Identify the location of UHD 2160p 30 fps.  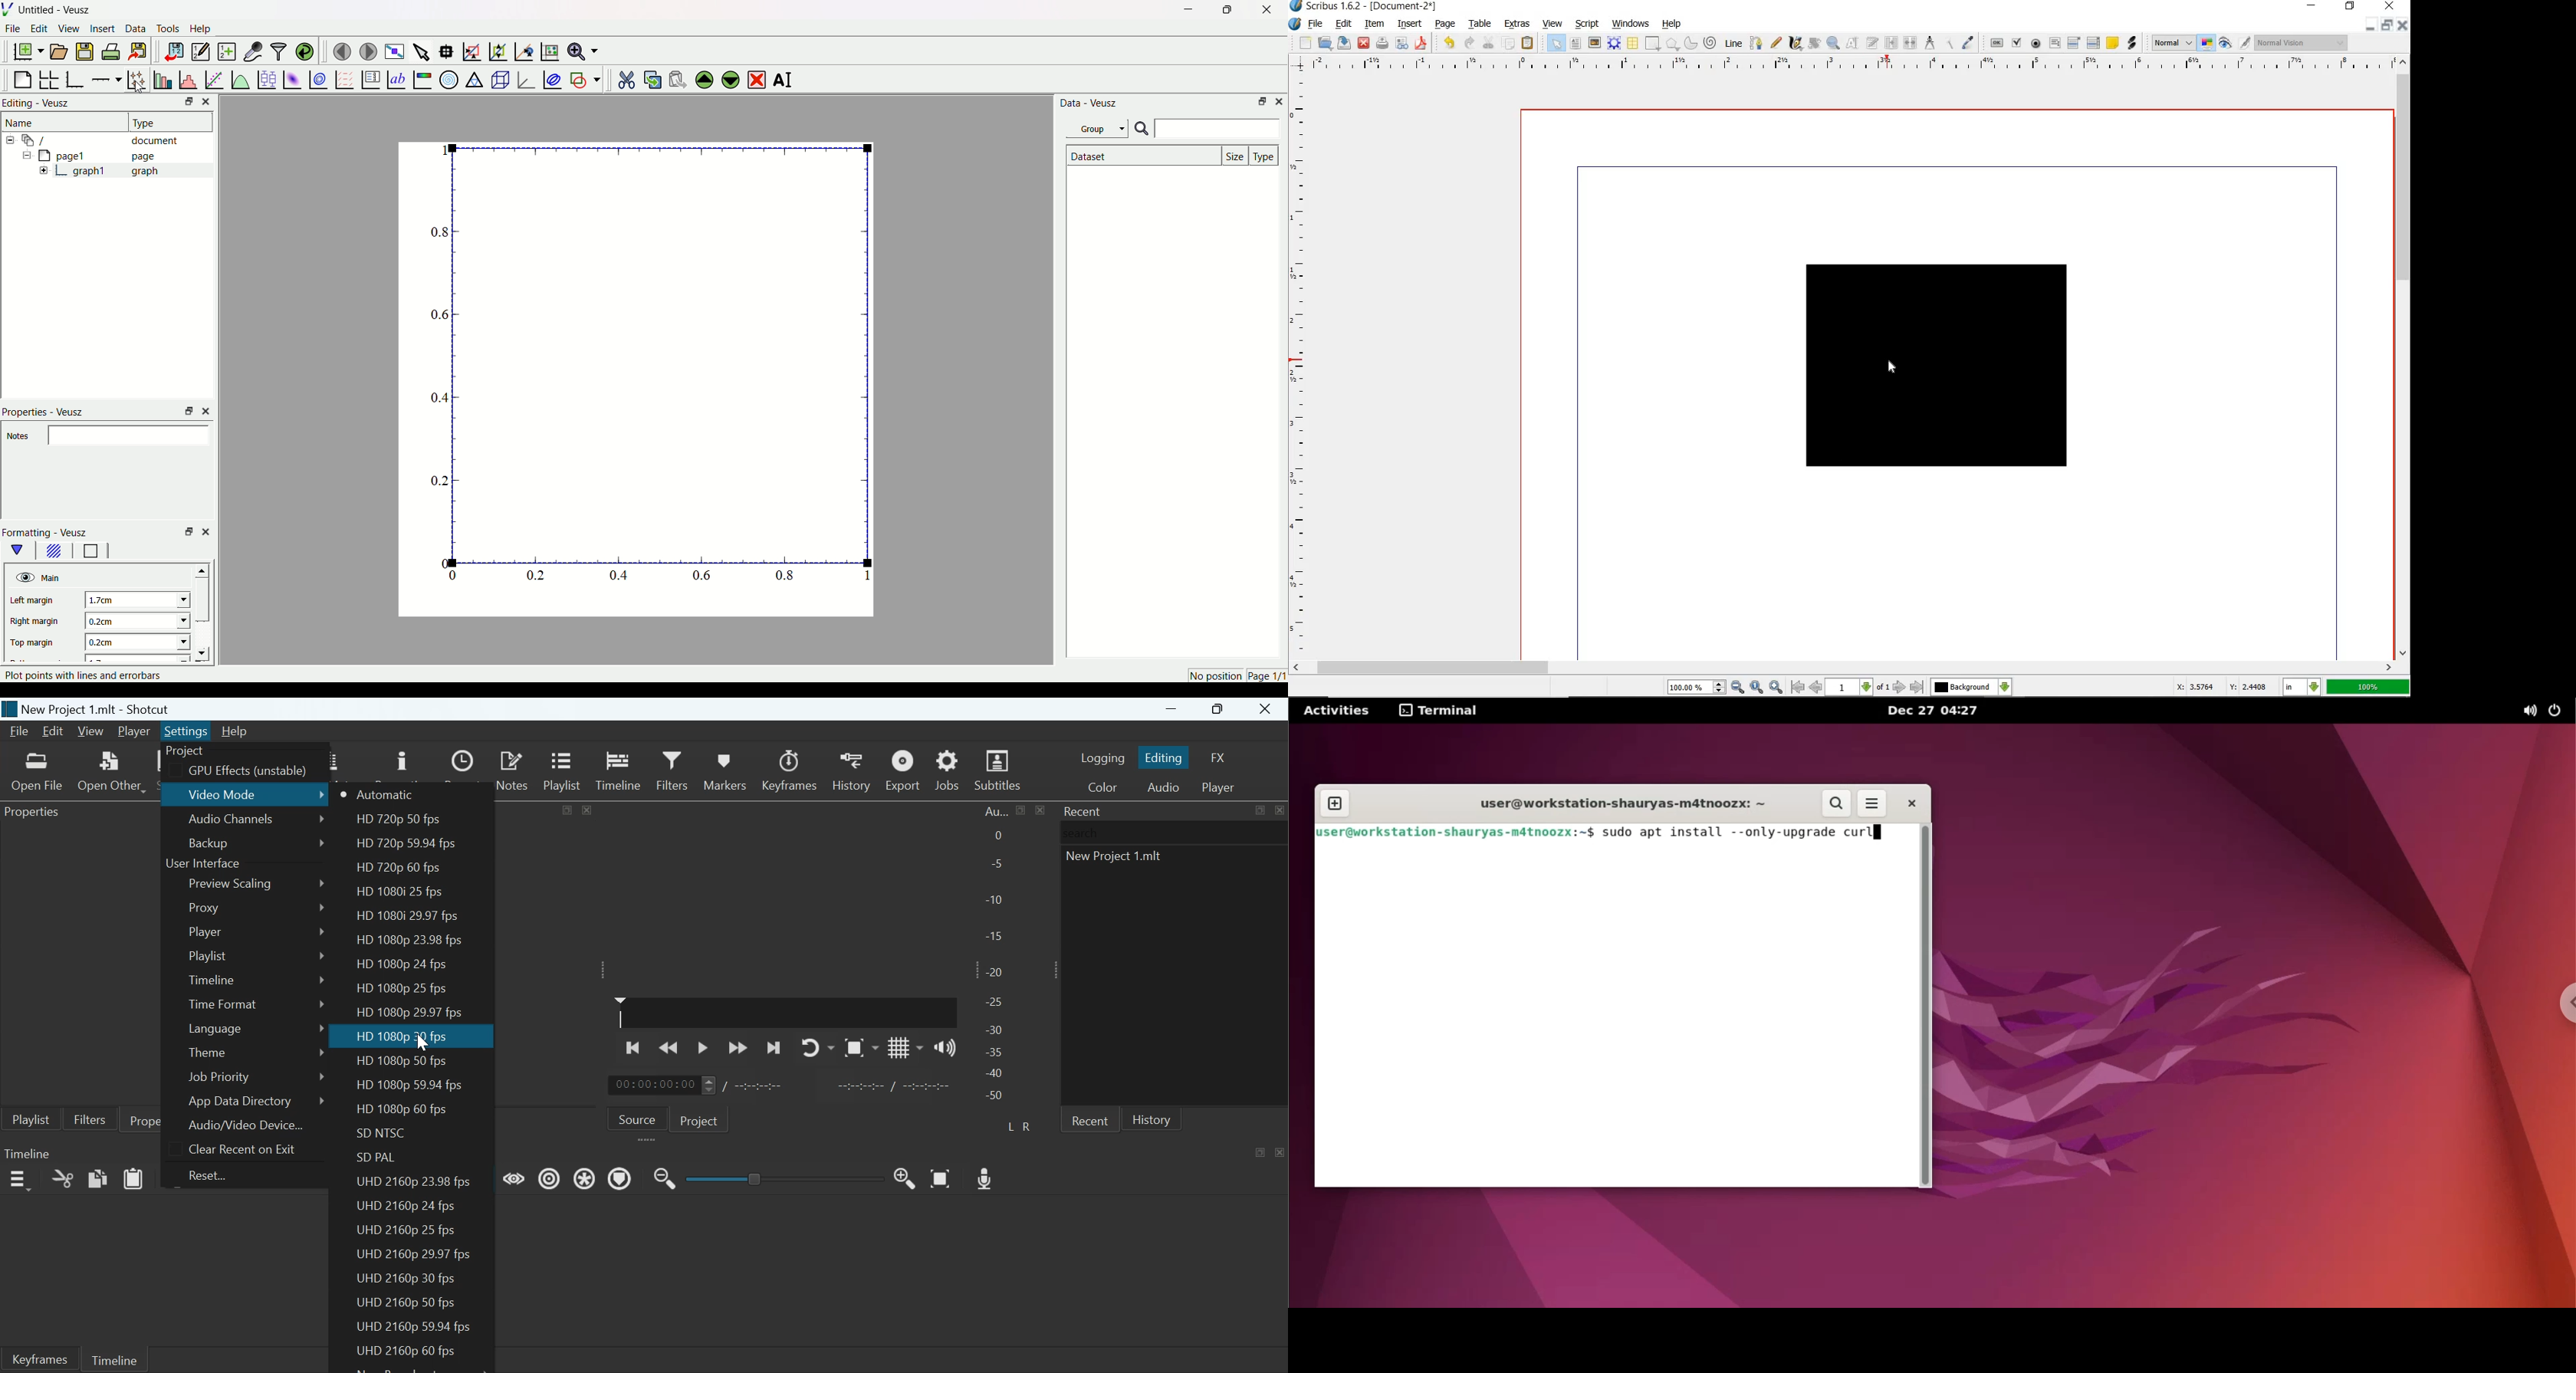
(410, 1278).